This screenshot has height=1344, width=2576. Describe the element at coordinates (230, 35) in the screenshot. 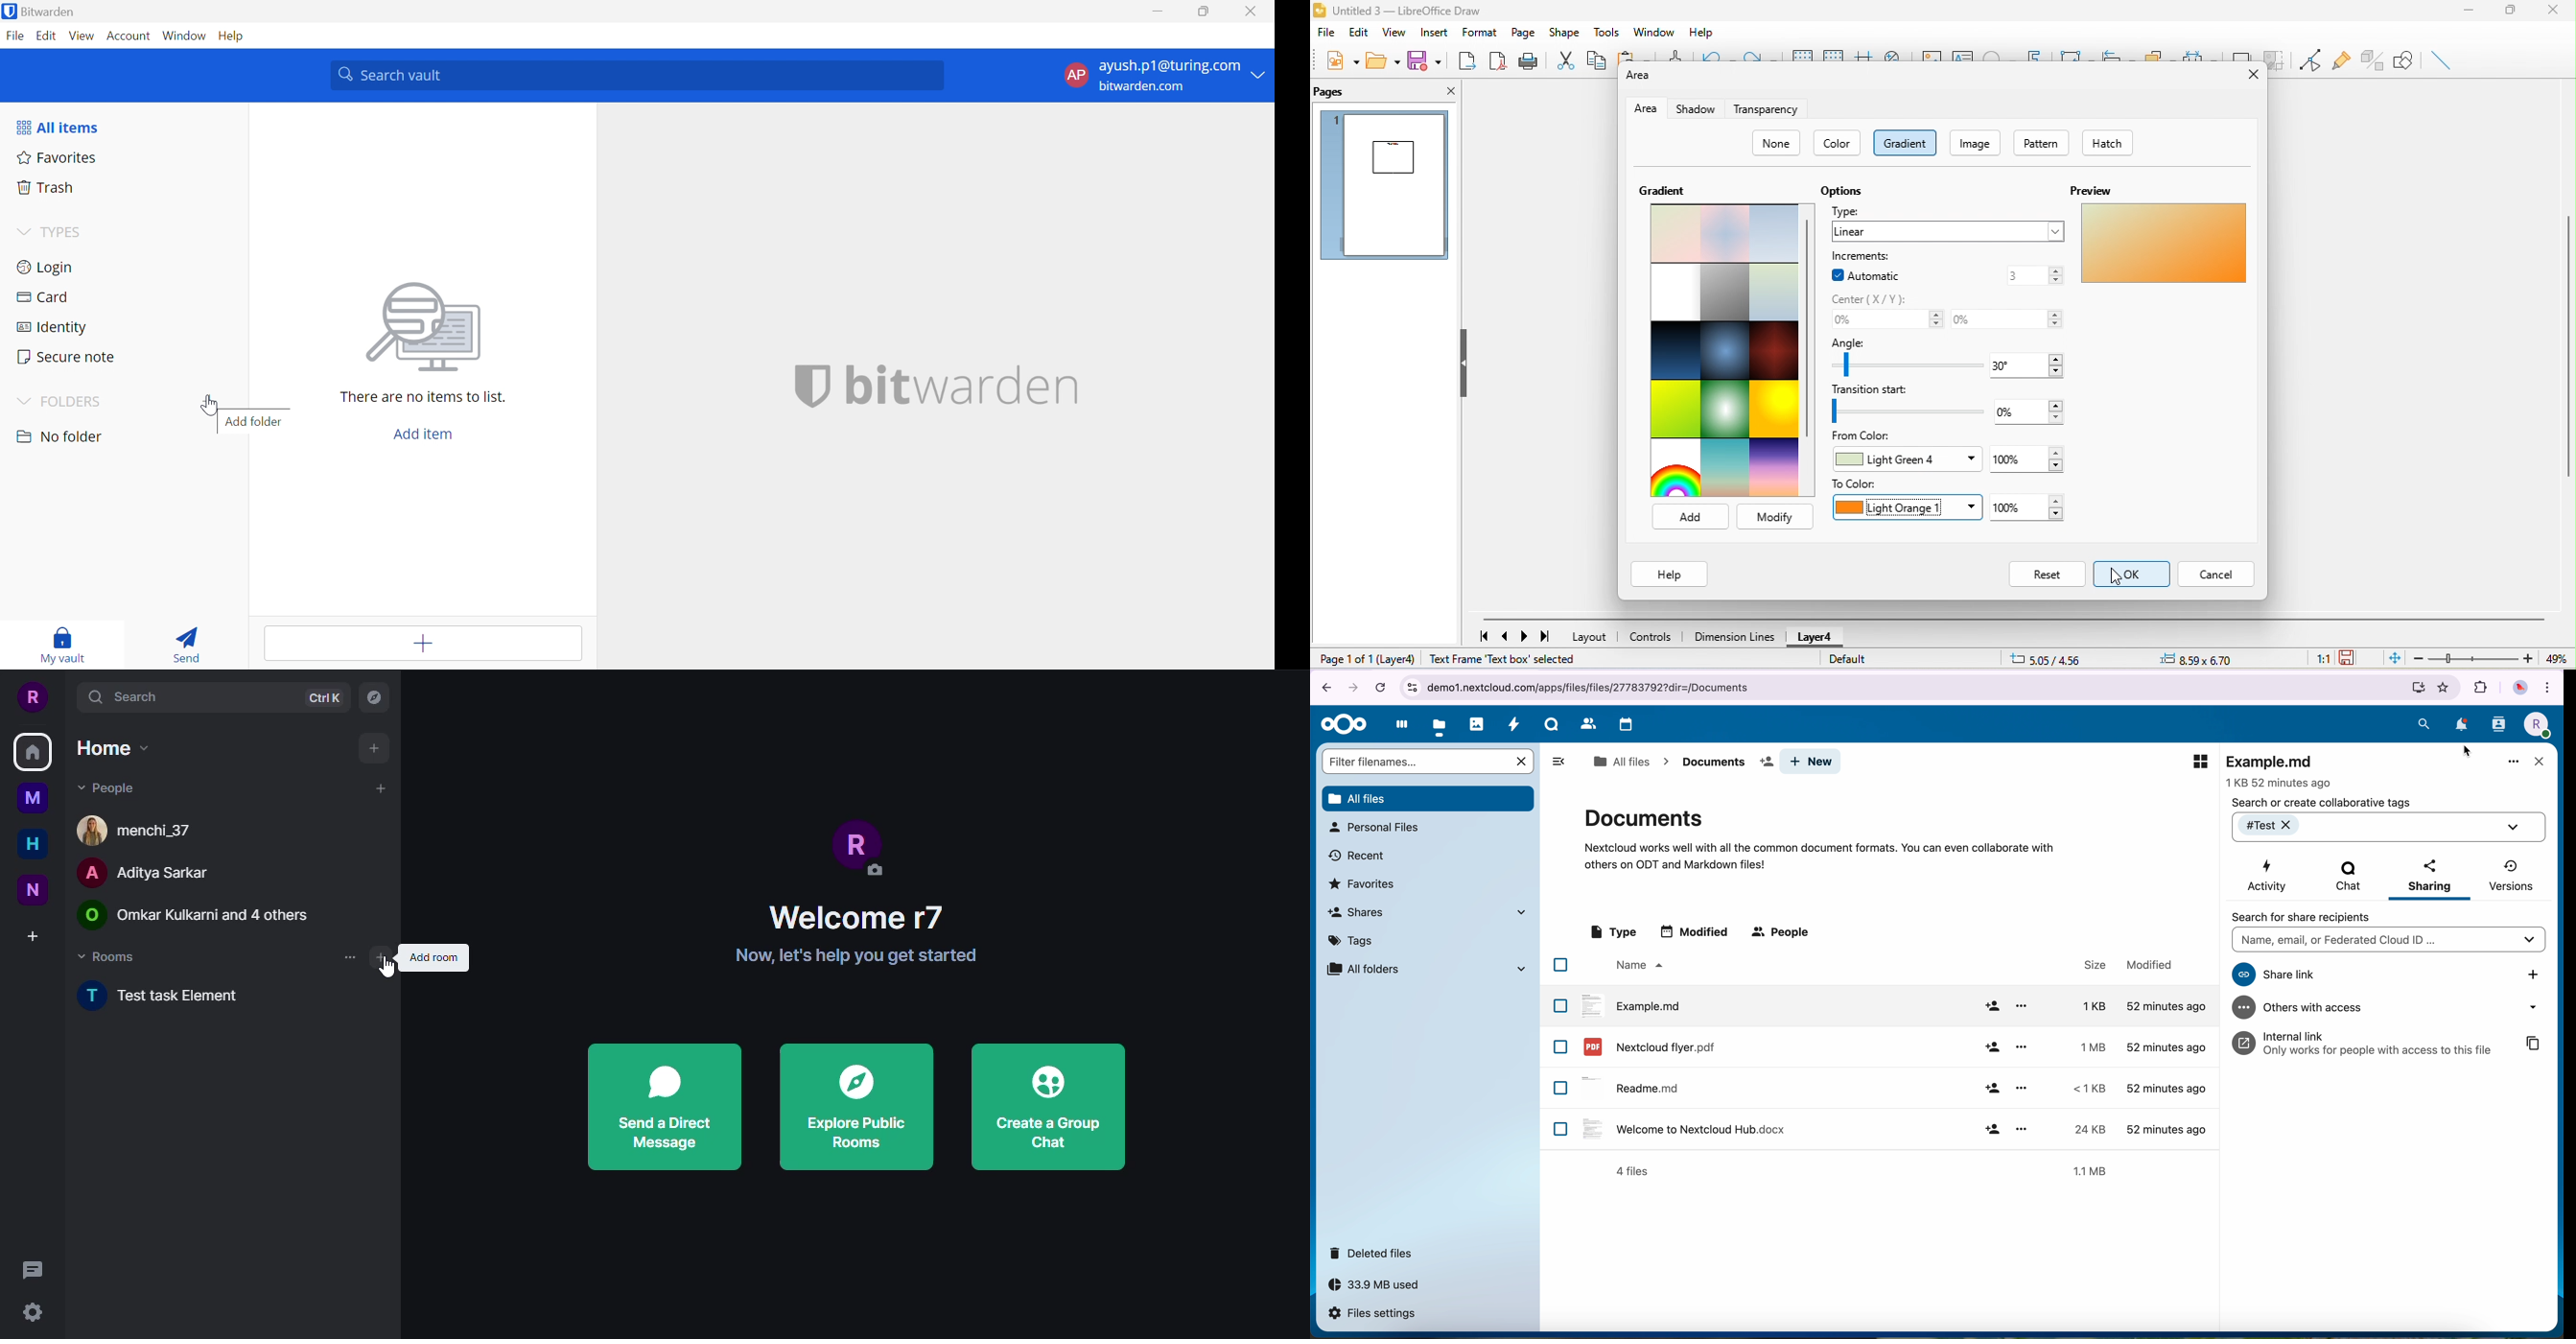

I see `Help` at that location.